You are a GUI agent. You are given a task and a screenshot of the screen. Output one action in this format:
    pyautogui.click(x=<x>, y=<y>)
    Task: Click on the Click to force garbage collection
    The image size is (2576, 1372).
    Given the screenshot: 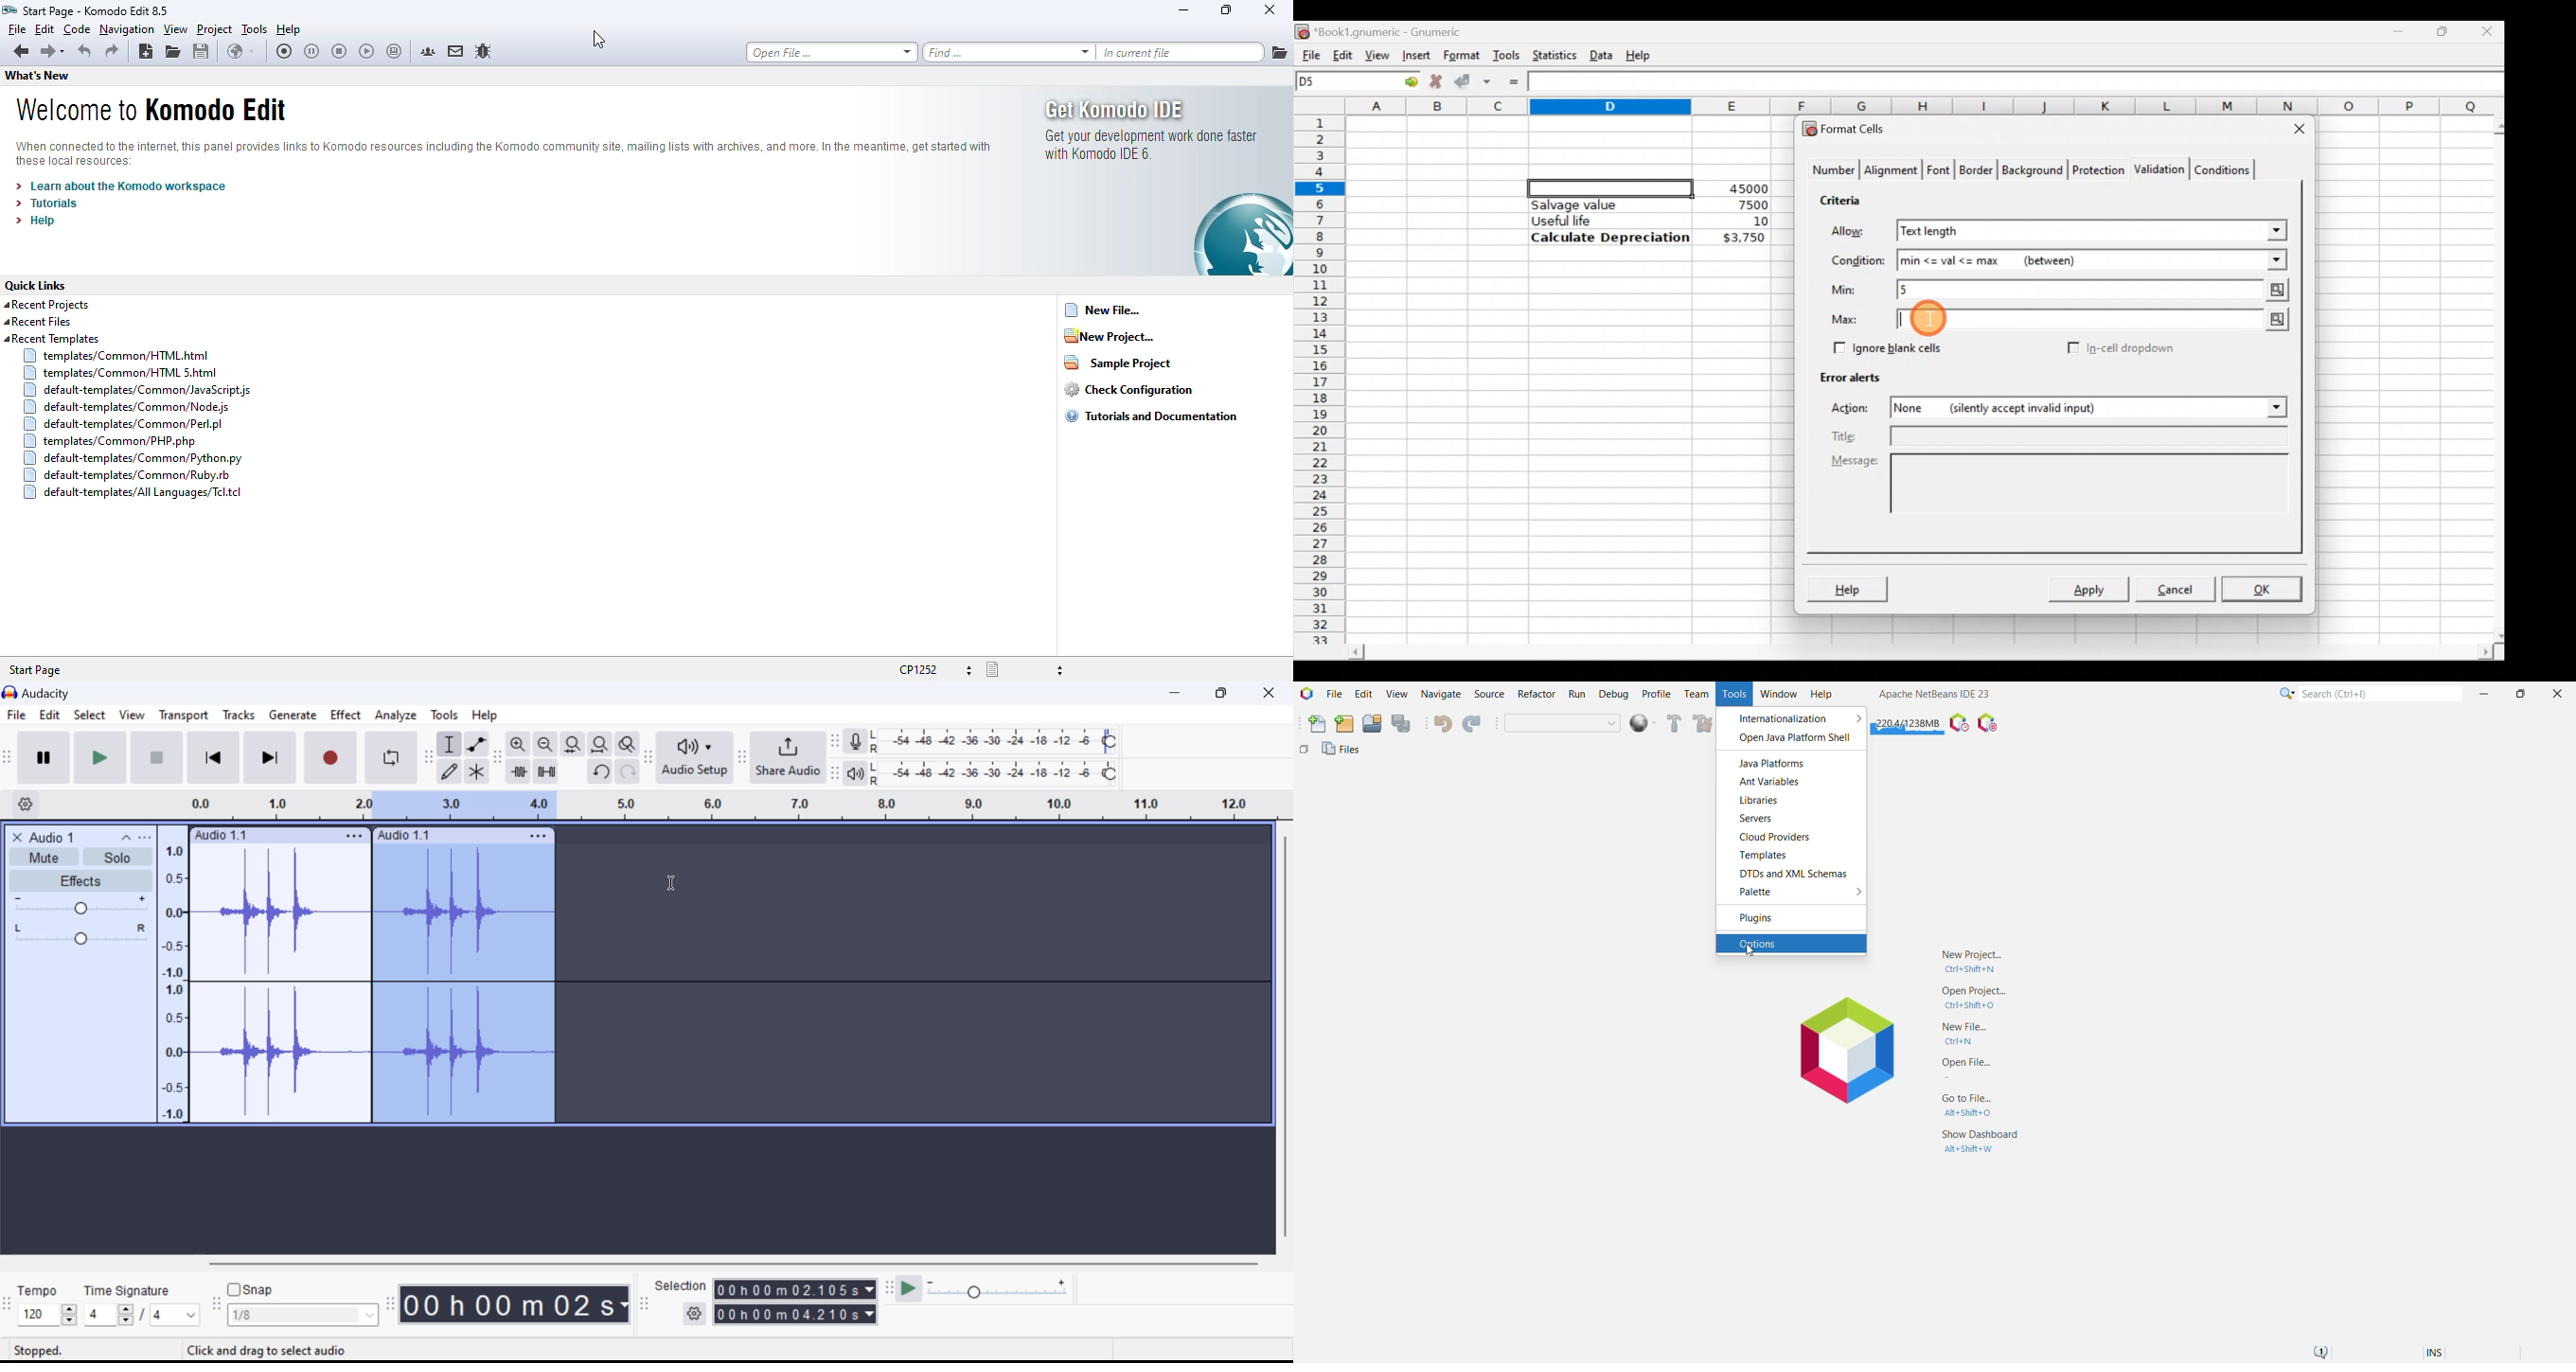 What is the action you would take?
    pyautogui.click(x=1908, y=722)
    